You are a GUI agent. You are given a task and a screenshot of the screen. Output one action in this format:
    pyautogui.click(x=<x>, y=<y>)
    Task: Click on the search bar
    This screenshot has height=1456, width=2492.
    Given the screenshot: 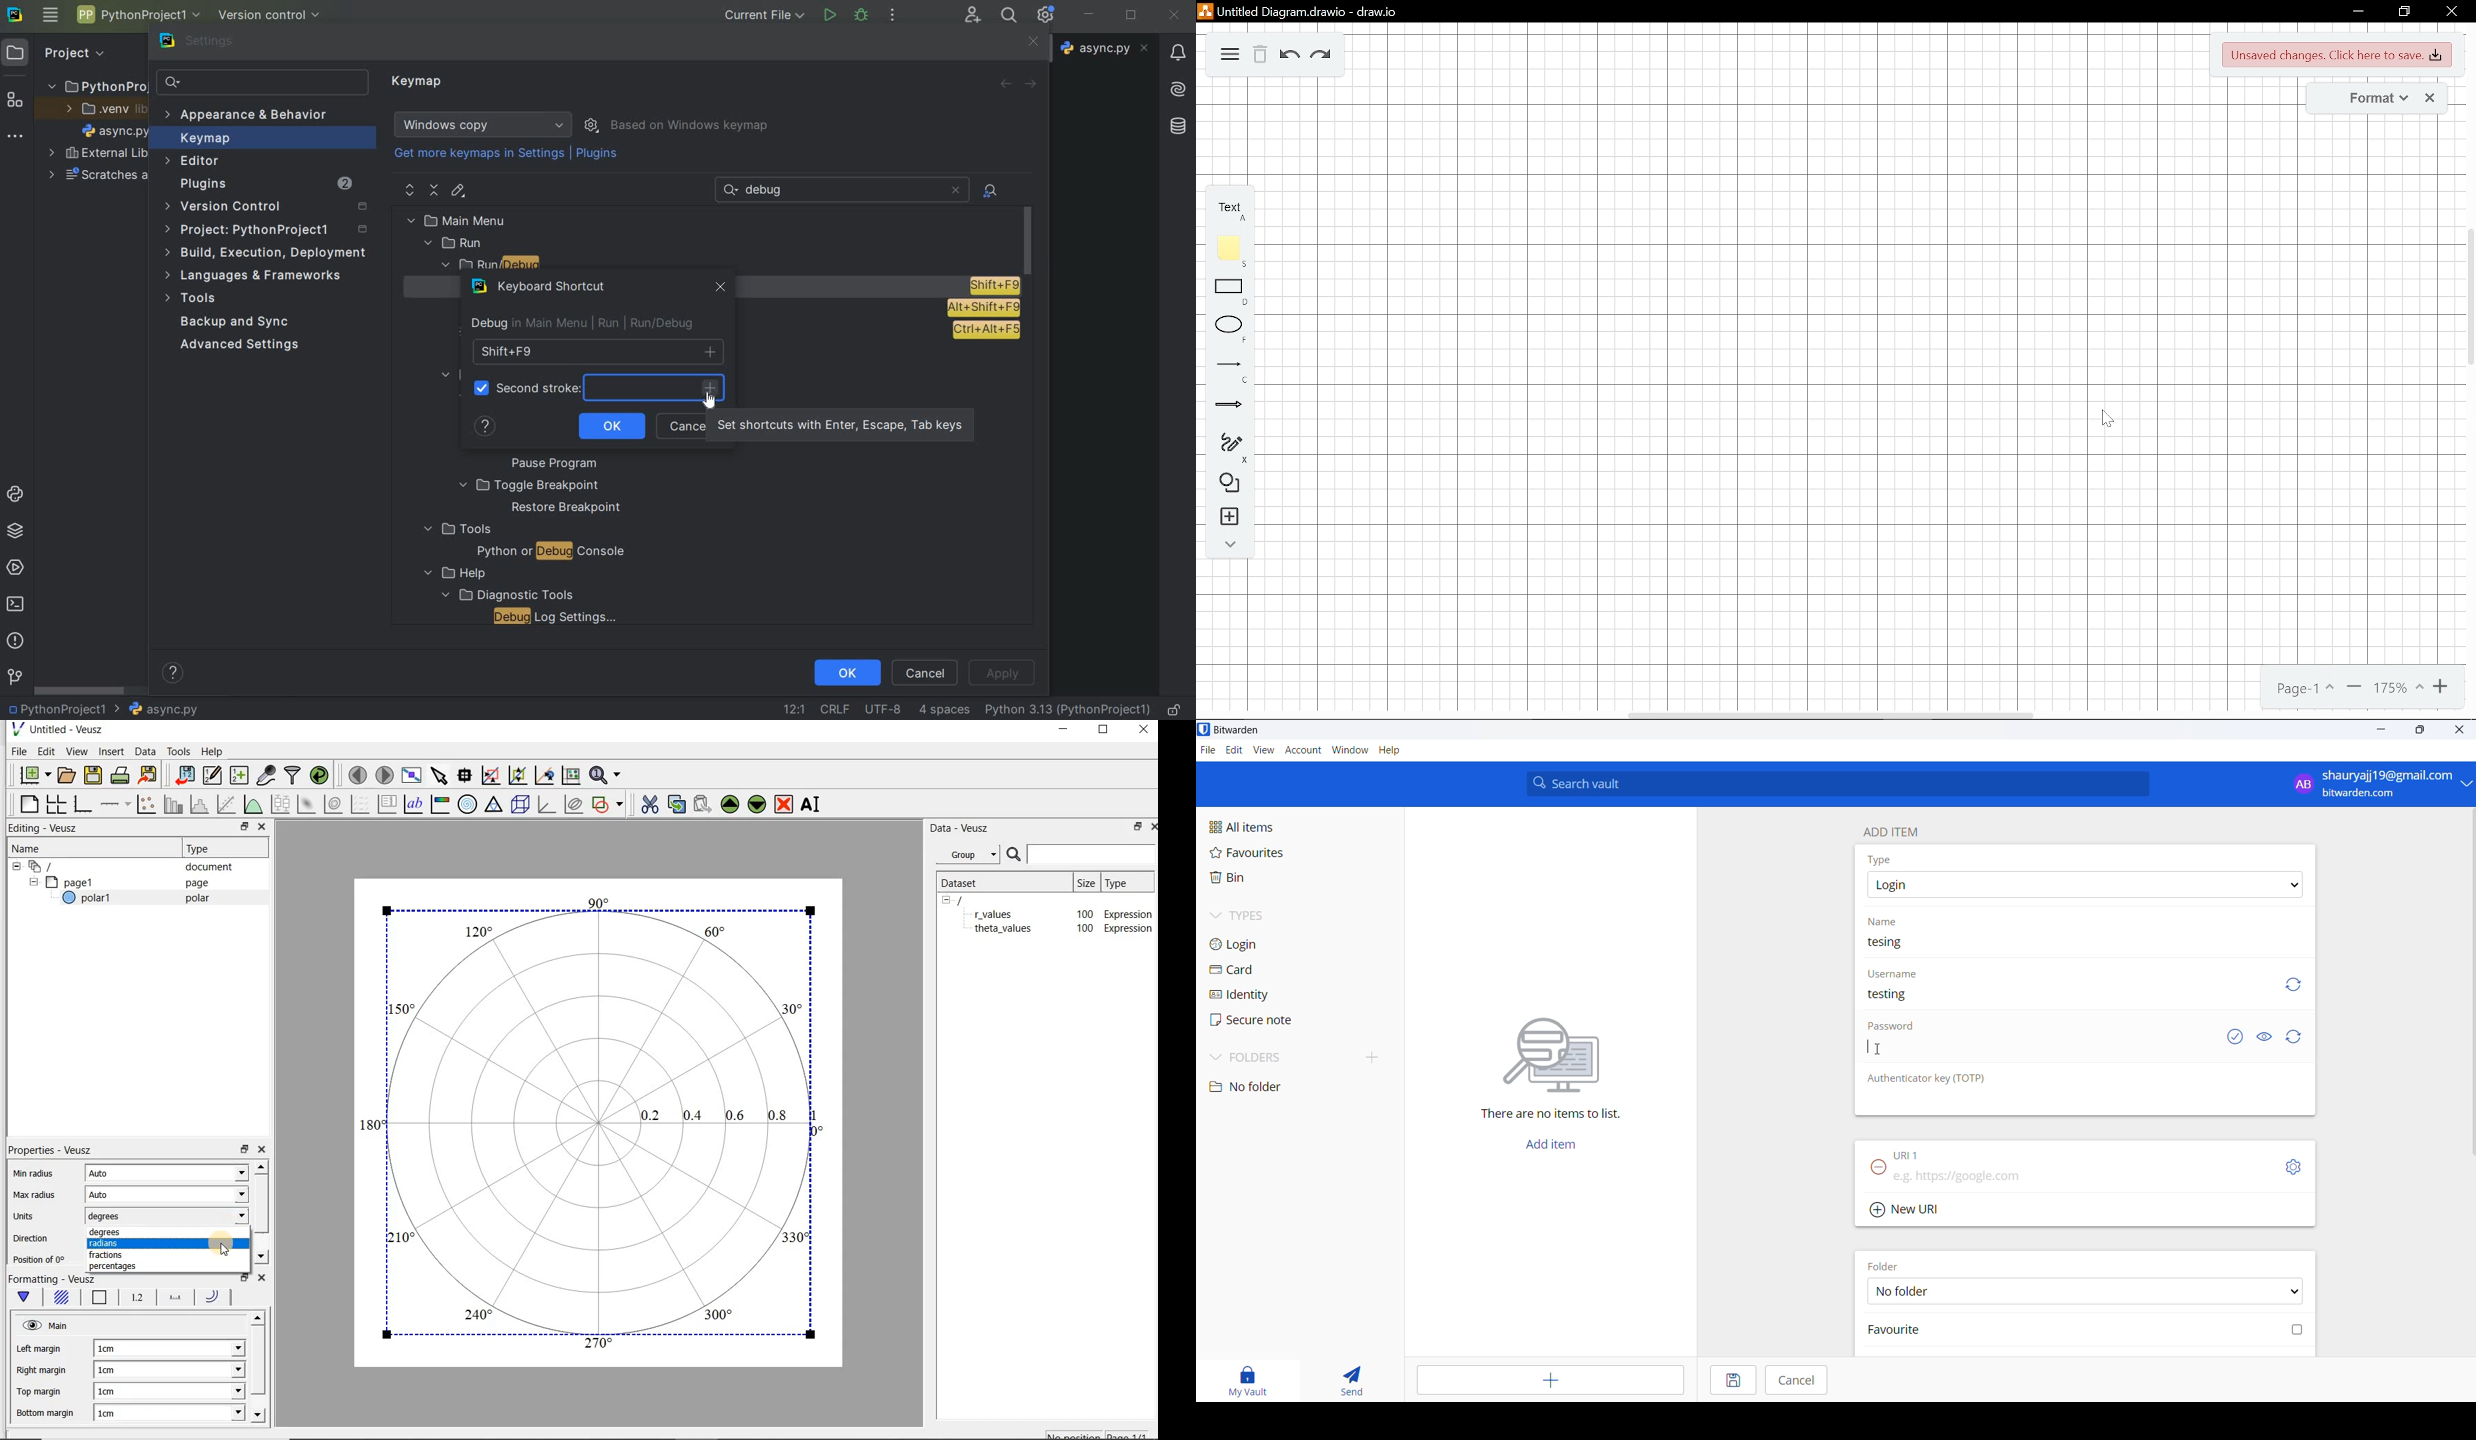 What is the action you would take?
    pyautogui.click(x=1843, y=784)
    